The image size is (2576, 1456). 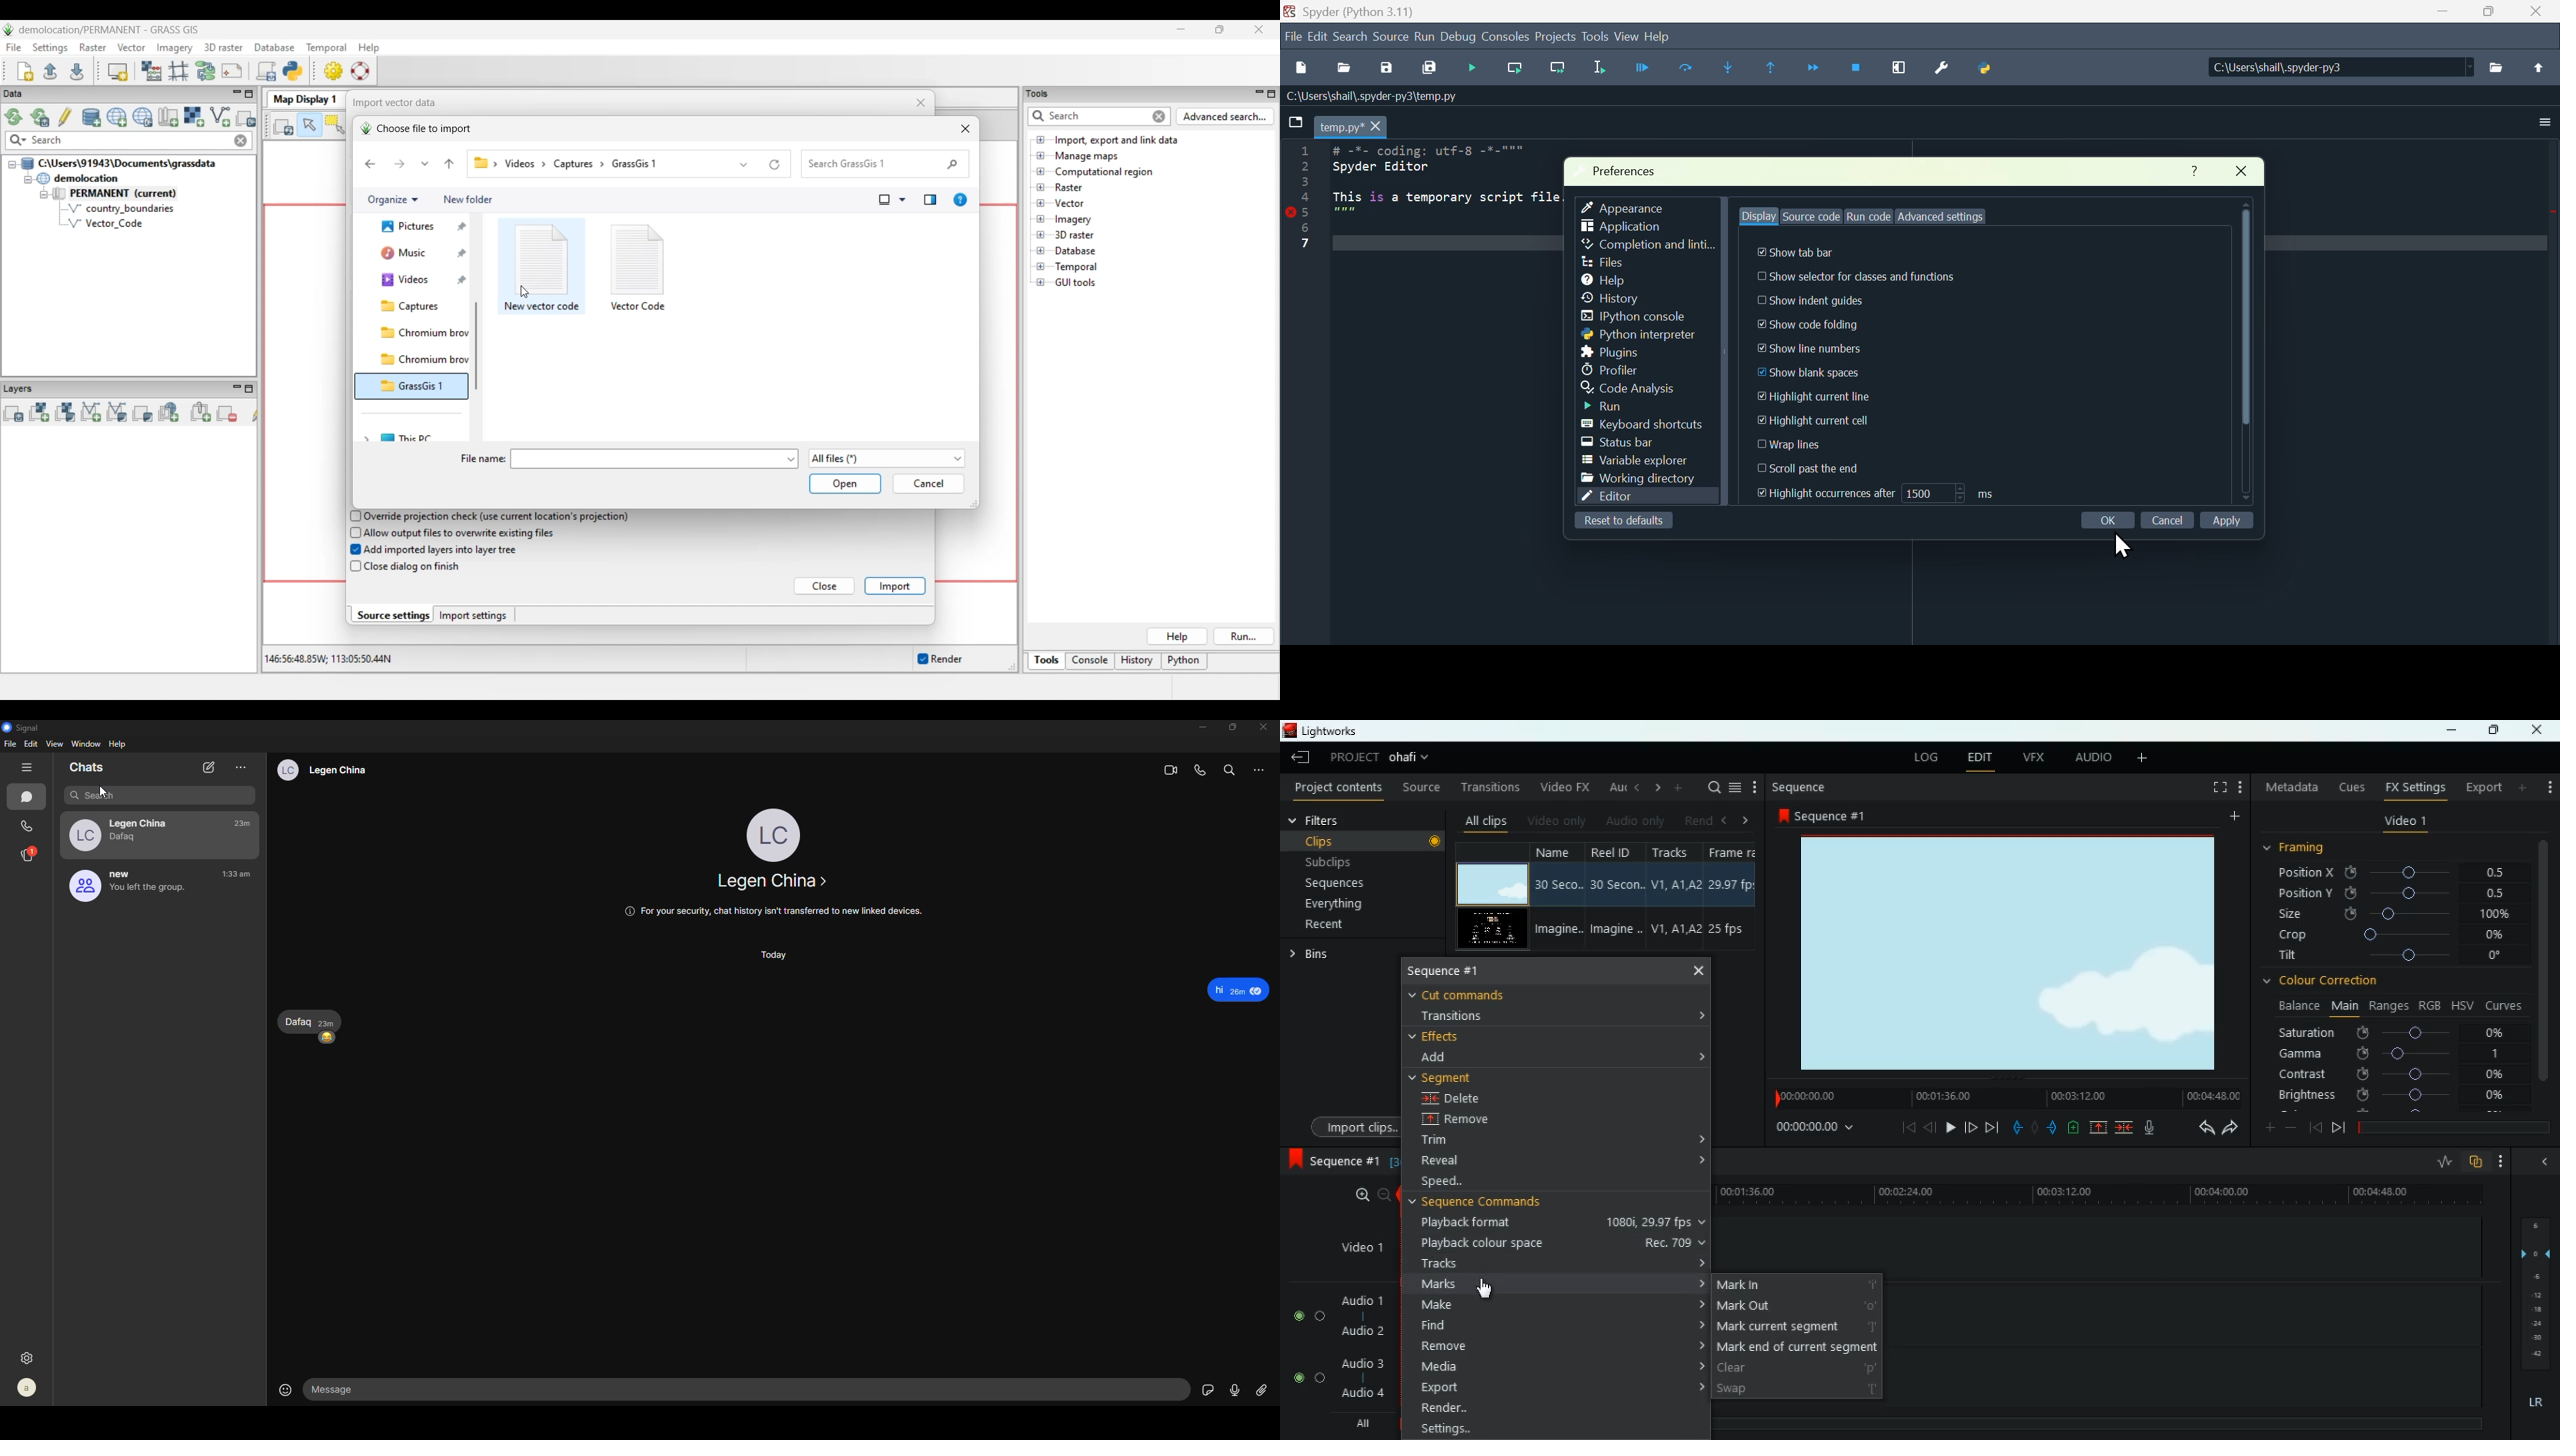 I want to click on transitions, so click(x=1487, y=786).